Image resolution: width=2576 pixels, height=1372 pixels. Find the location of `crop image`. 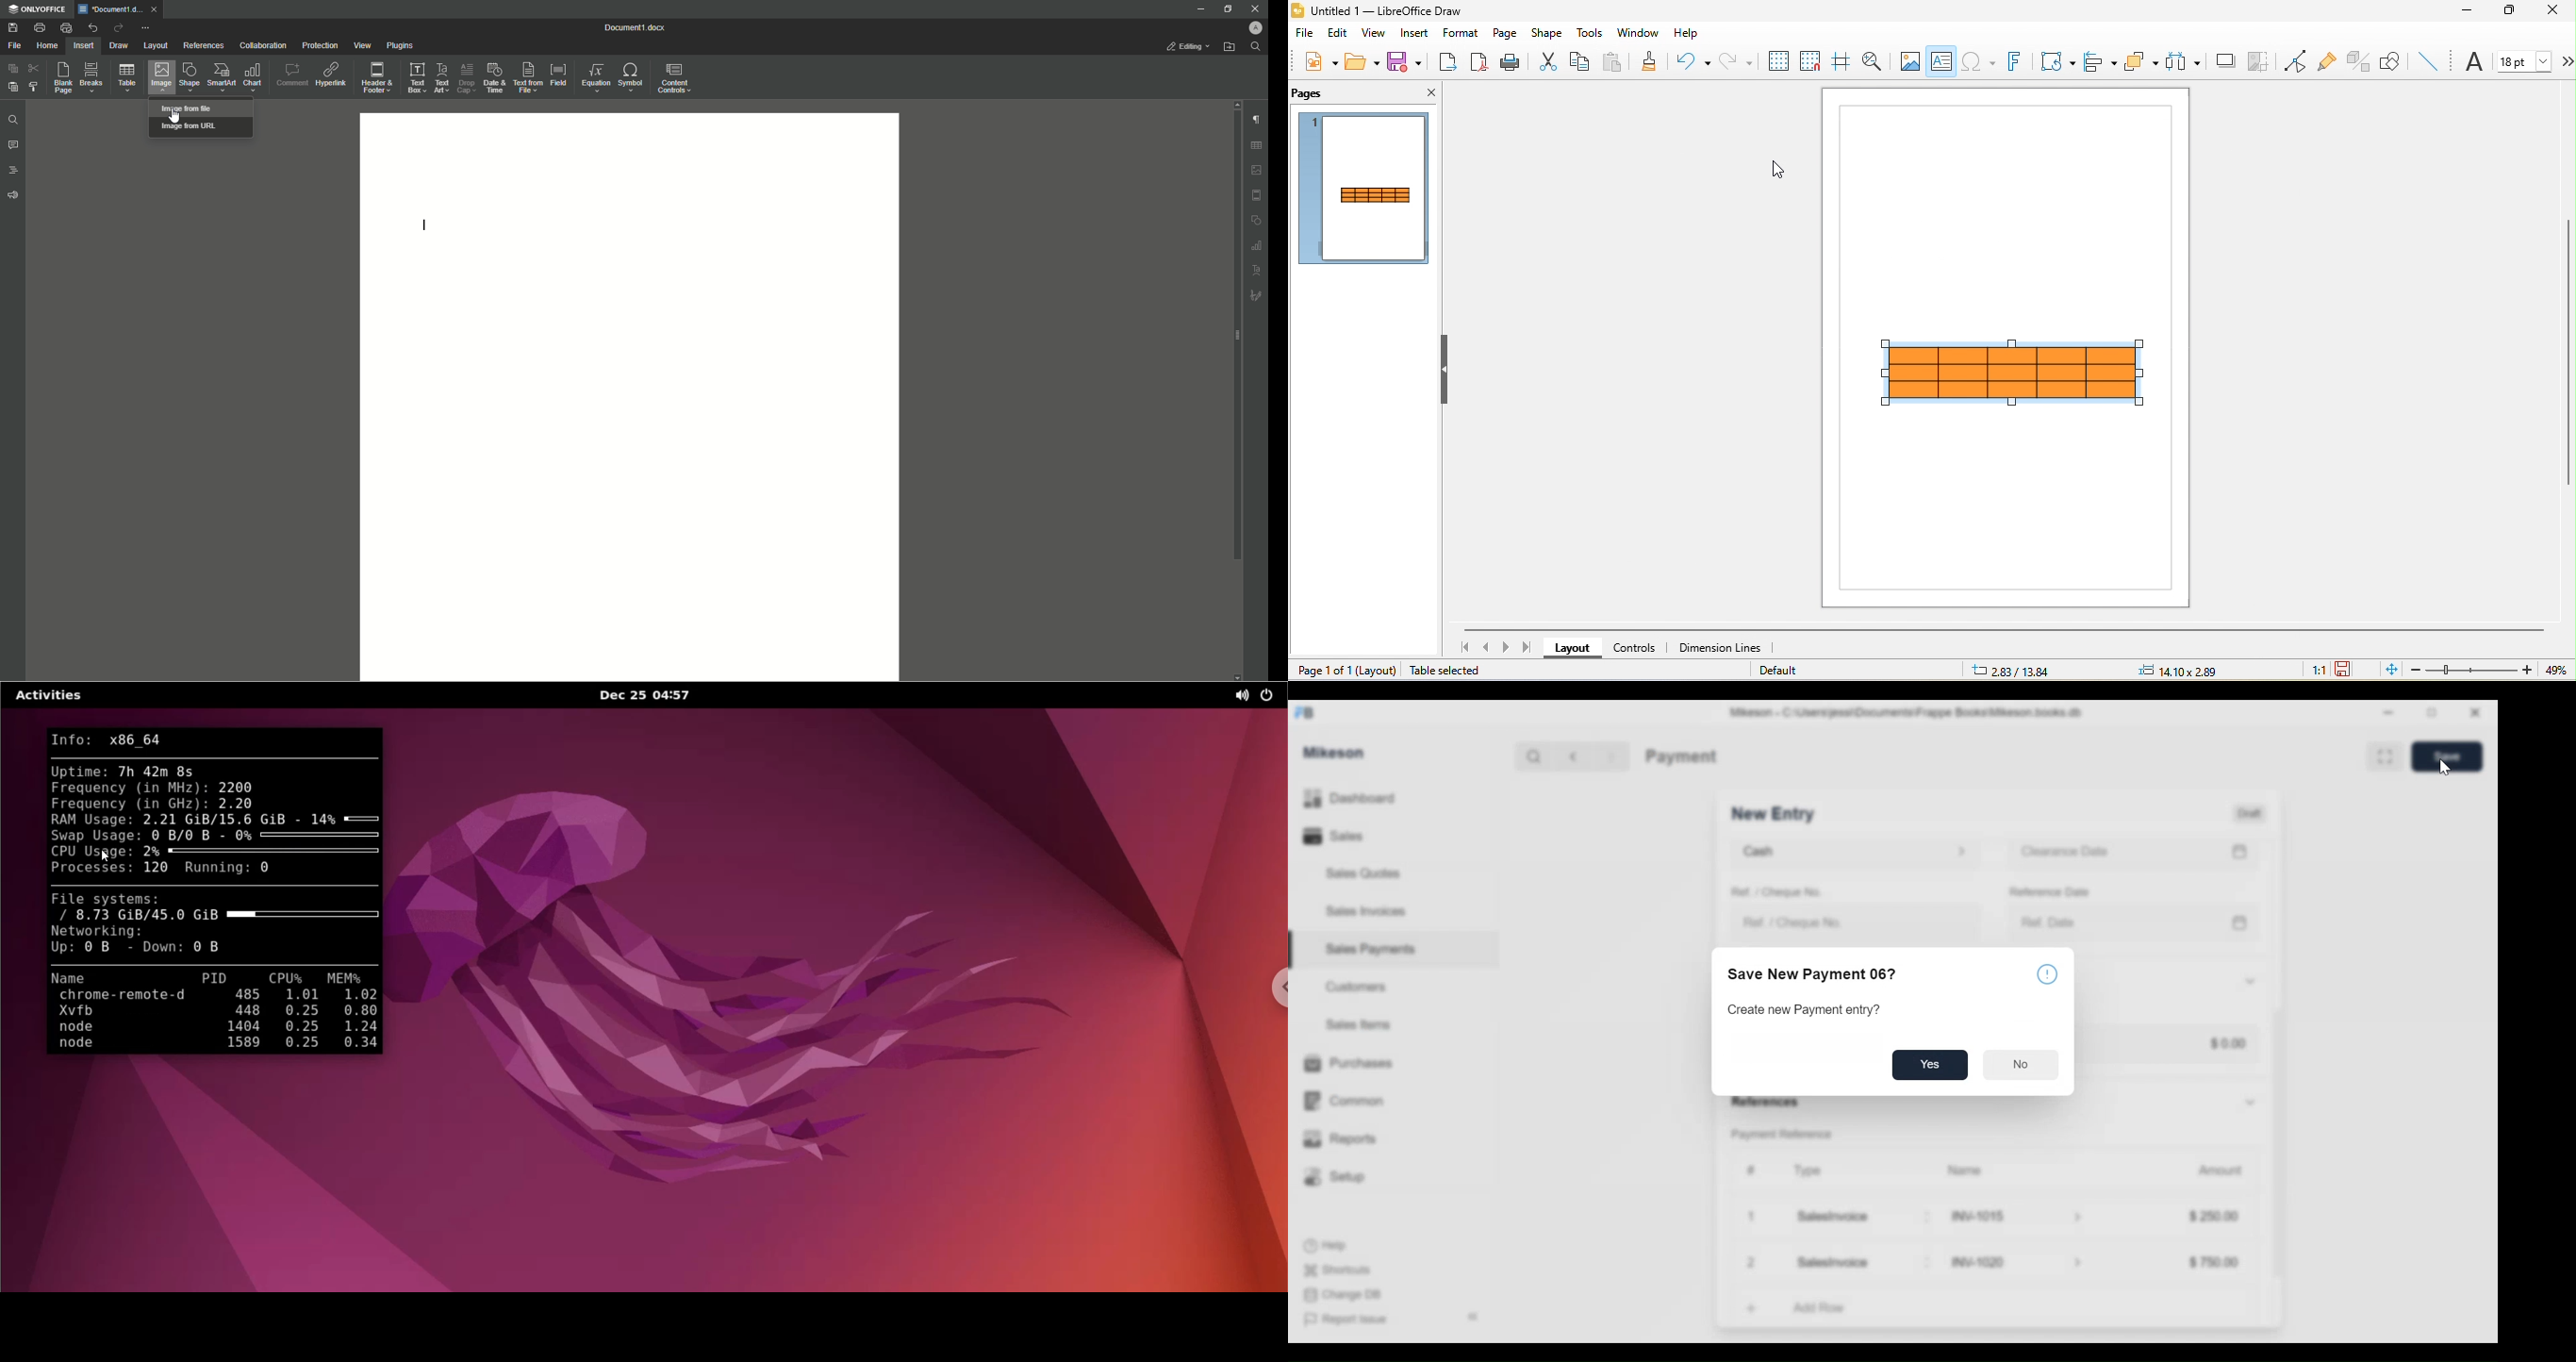

crop image is located at coordinates (2261, 61).